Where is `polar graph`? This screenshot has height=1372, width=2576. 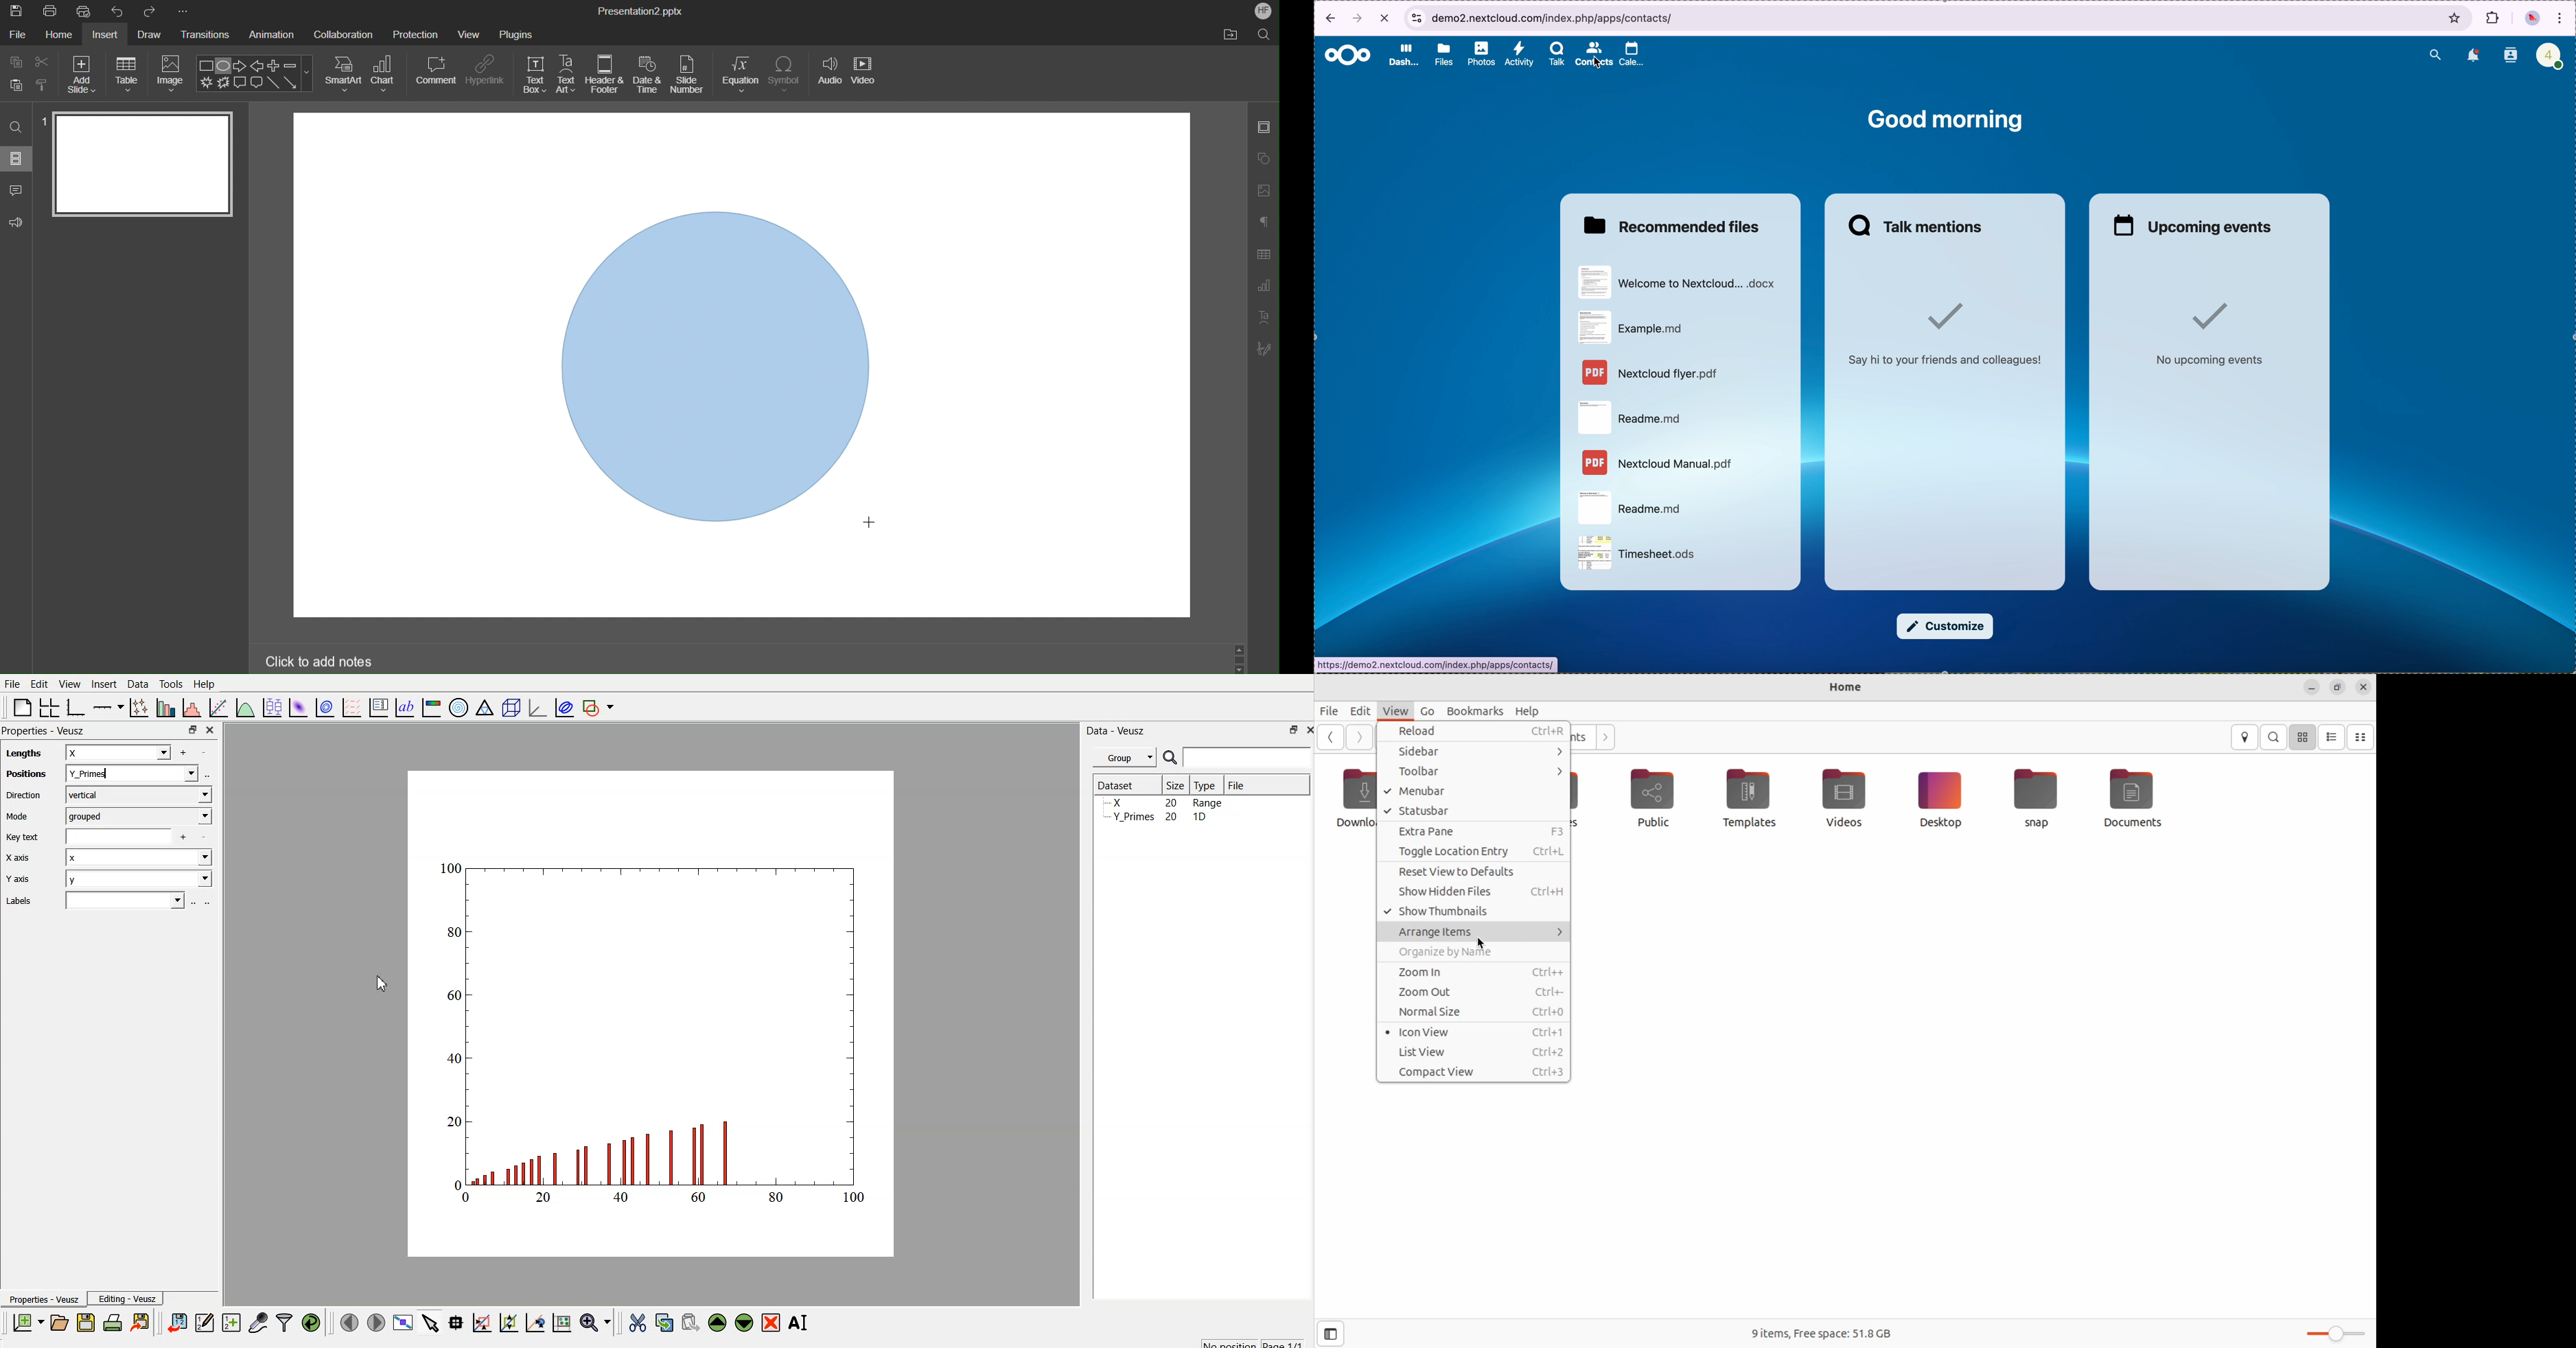
polar graph is located at coordinates (461, 708).